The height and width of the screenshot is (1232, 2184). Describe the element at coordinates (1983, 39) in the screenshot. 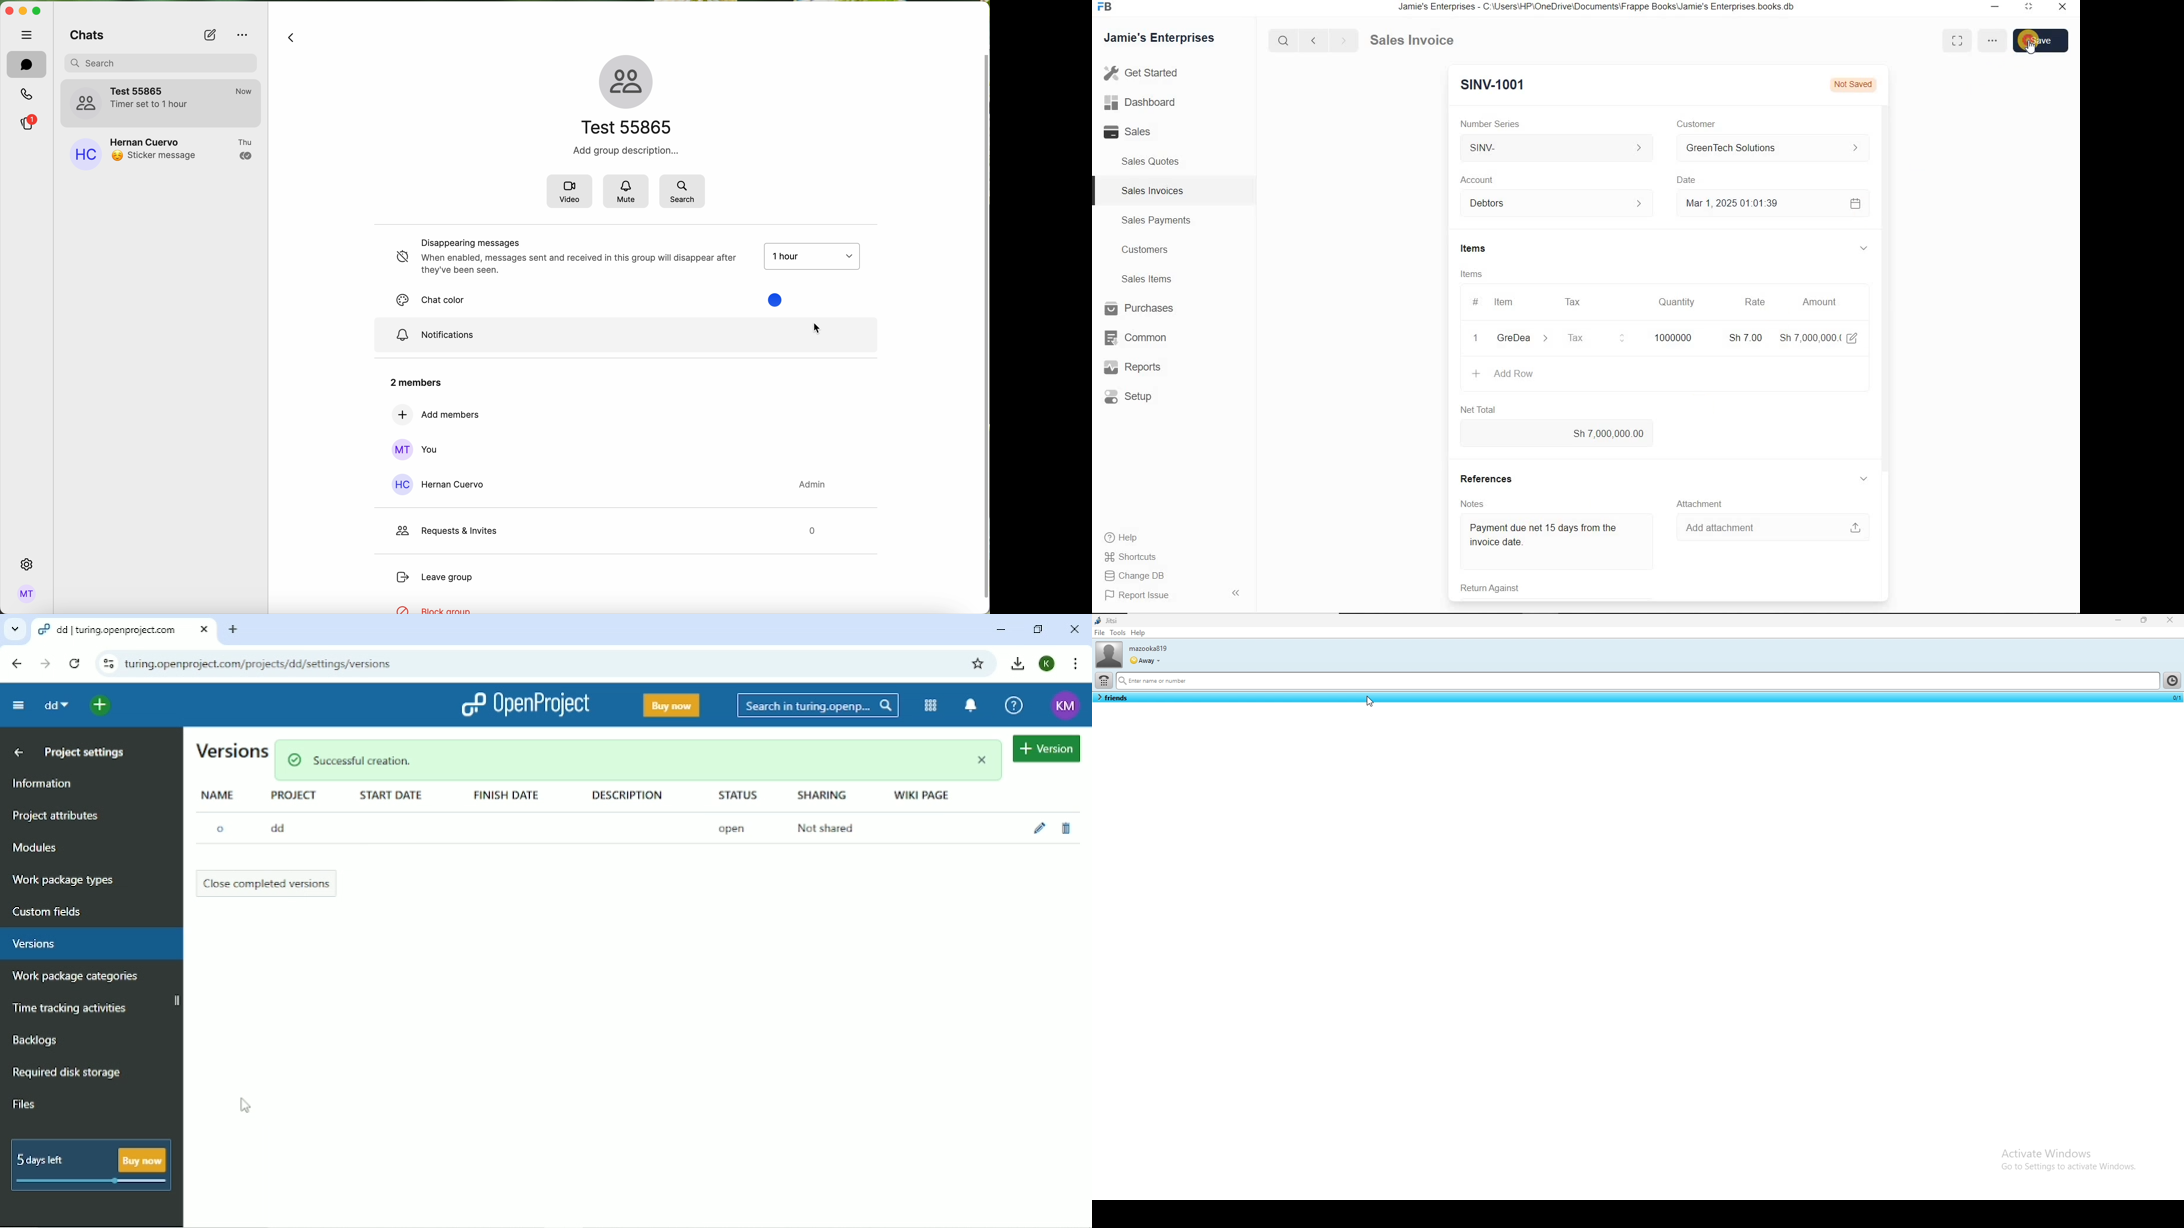

I see `option` at that location.